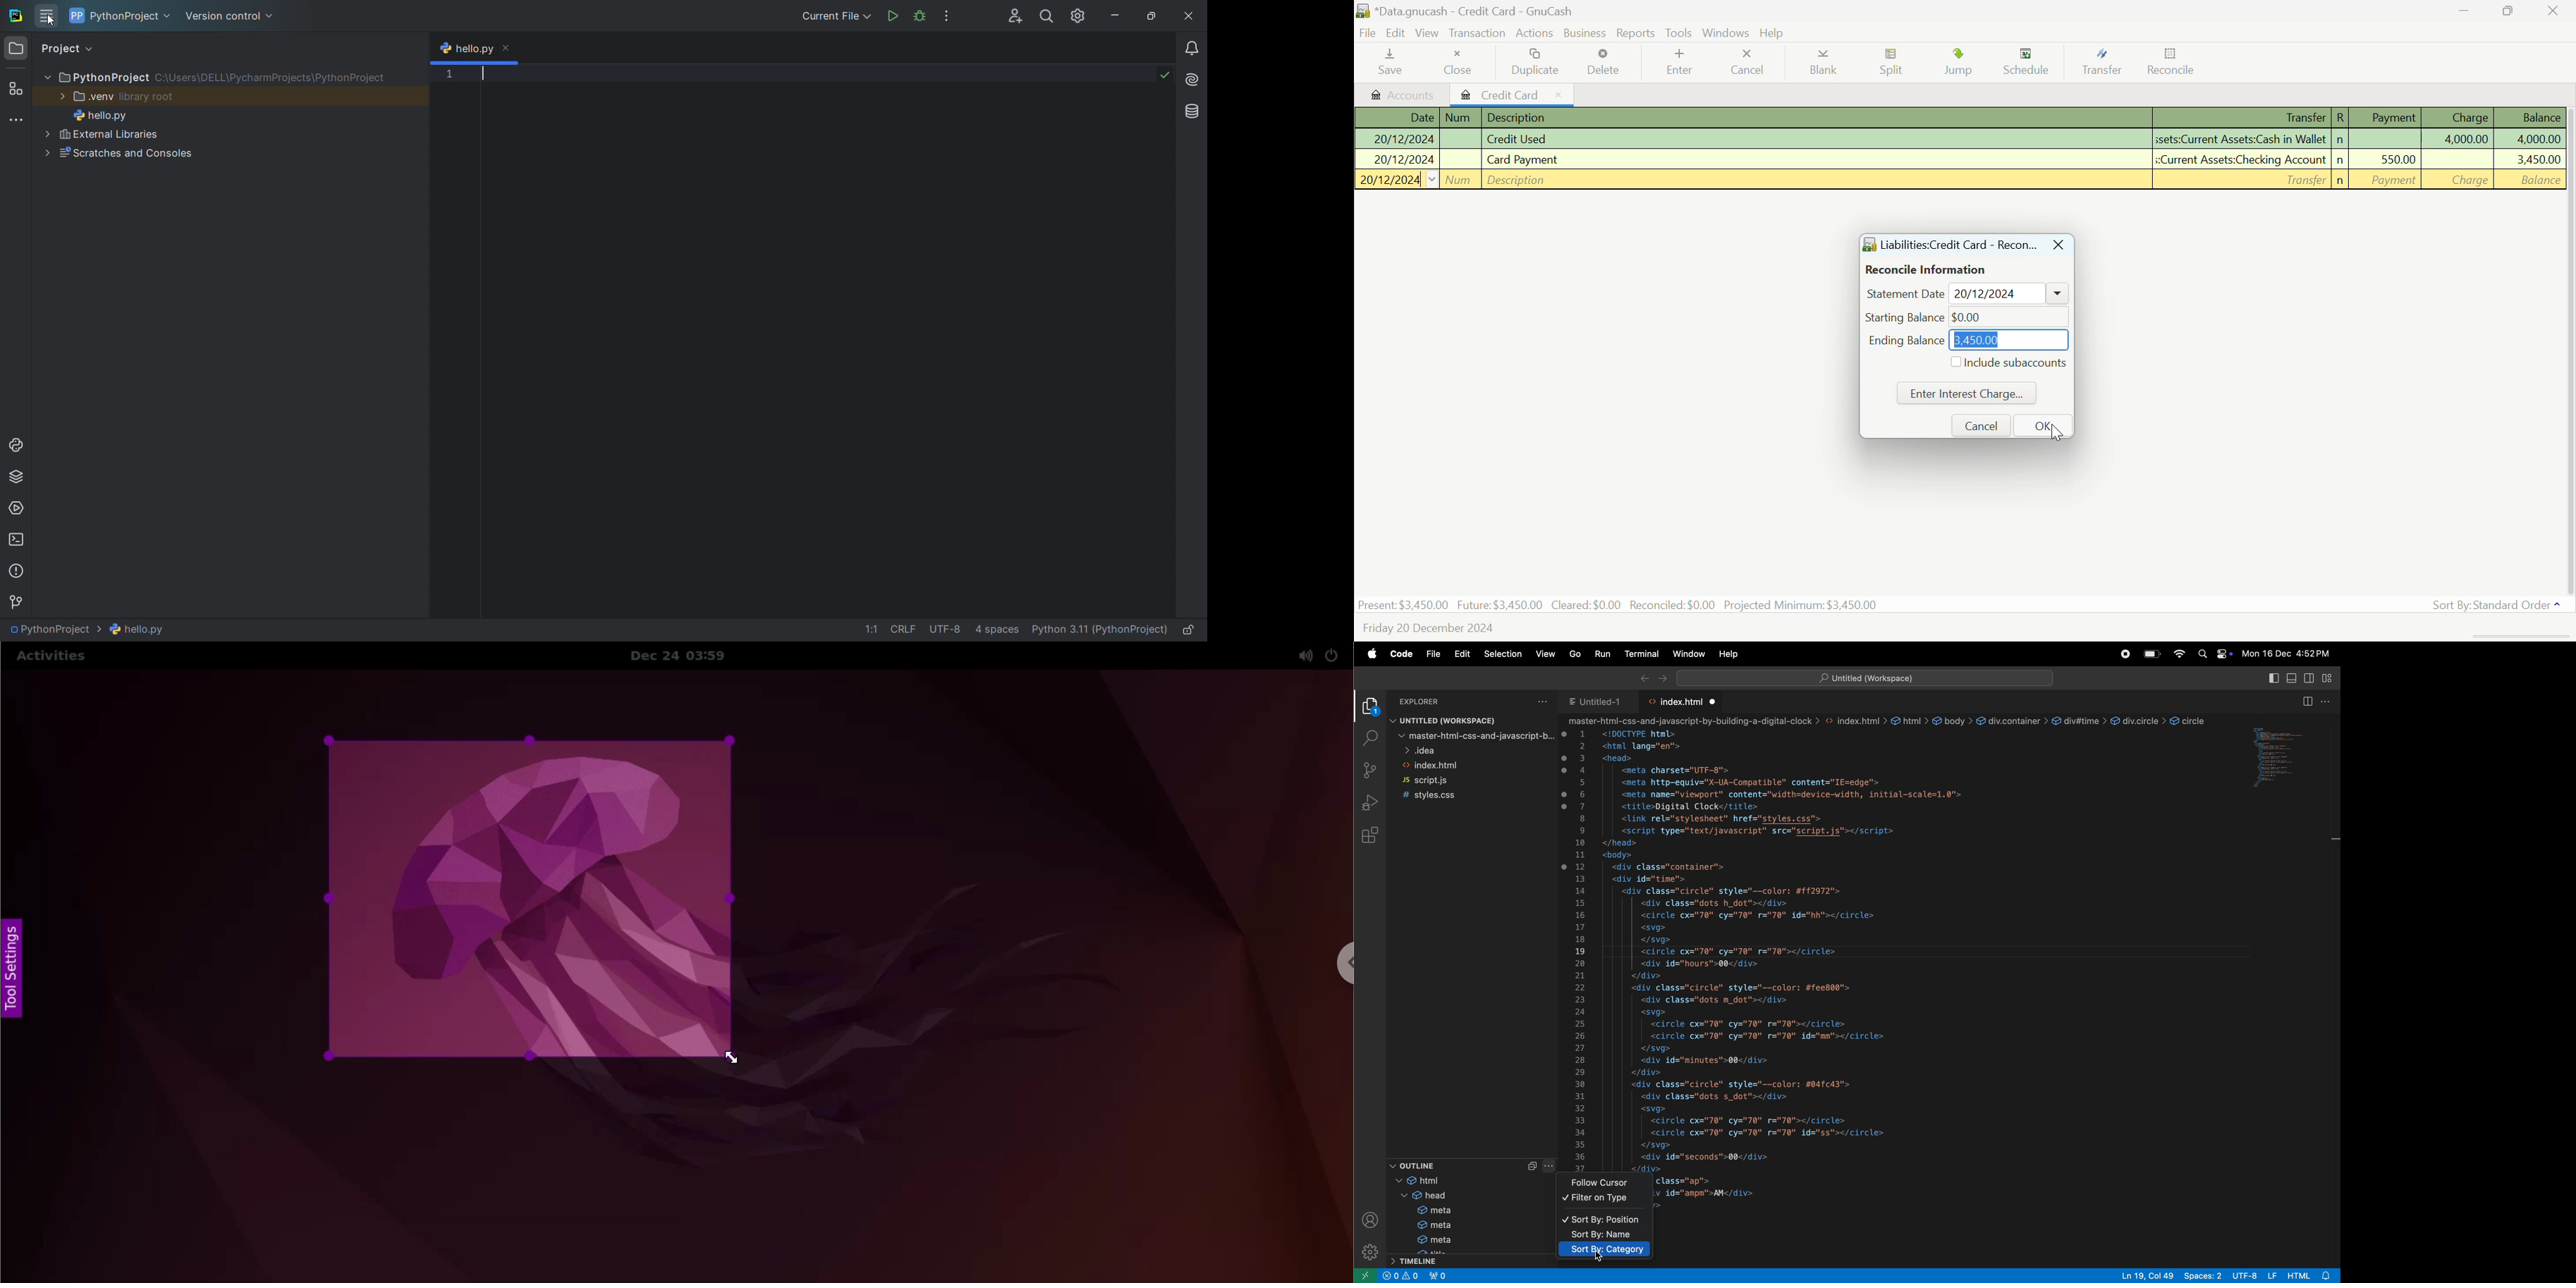 This screenshot has height=1288, width=2576. What do you see at coordinates (1537, 64) in the screenshot?
I see `Duplicate` at bounding box center [1537, 64].